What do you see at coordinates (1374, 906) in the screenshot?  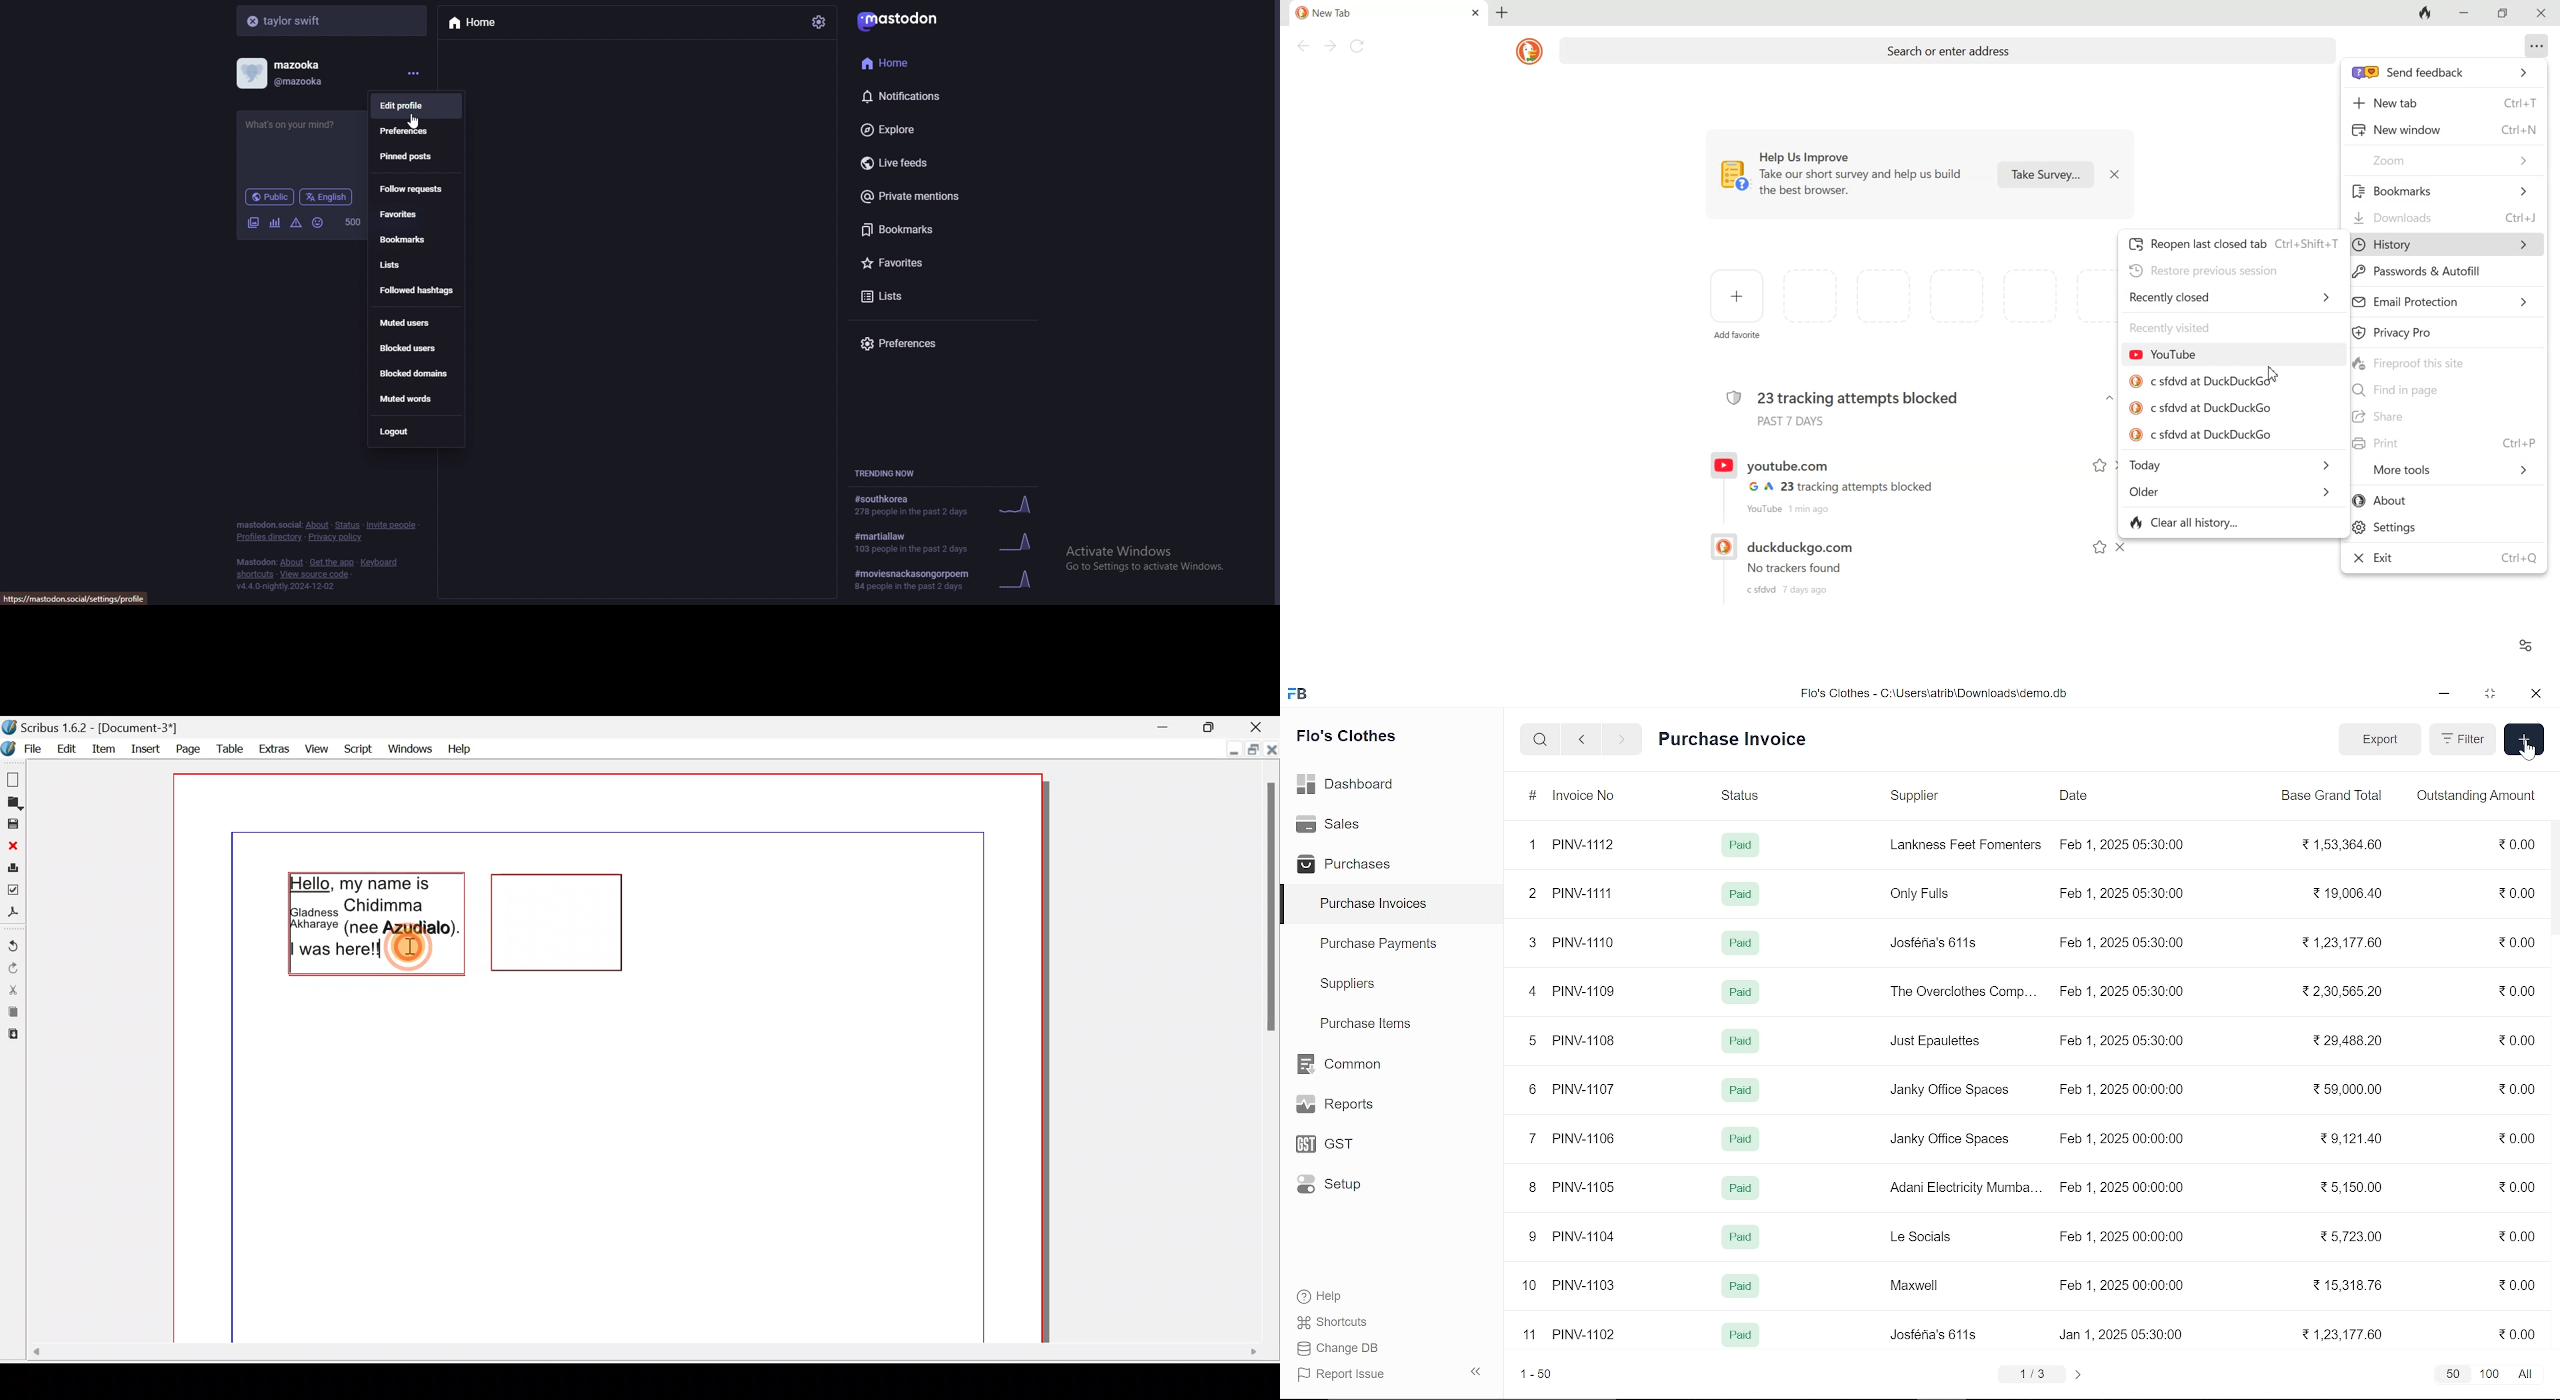 I see `Purchase Invoices` at bounding box center [1374, 906].